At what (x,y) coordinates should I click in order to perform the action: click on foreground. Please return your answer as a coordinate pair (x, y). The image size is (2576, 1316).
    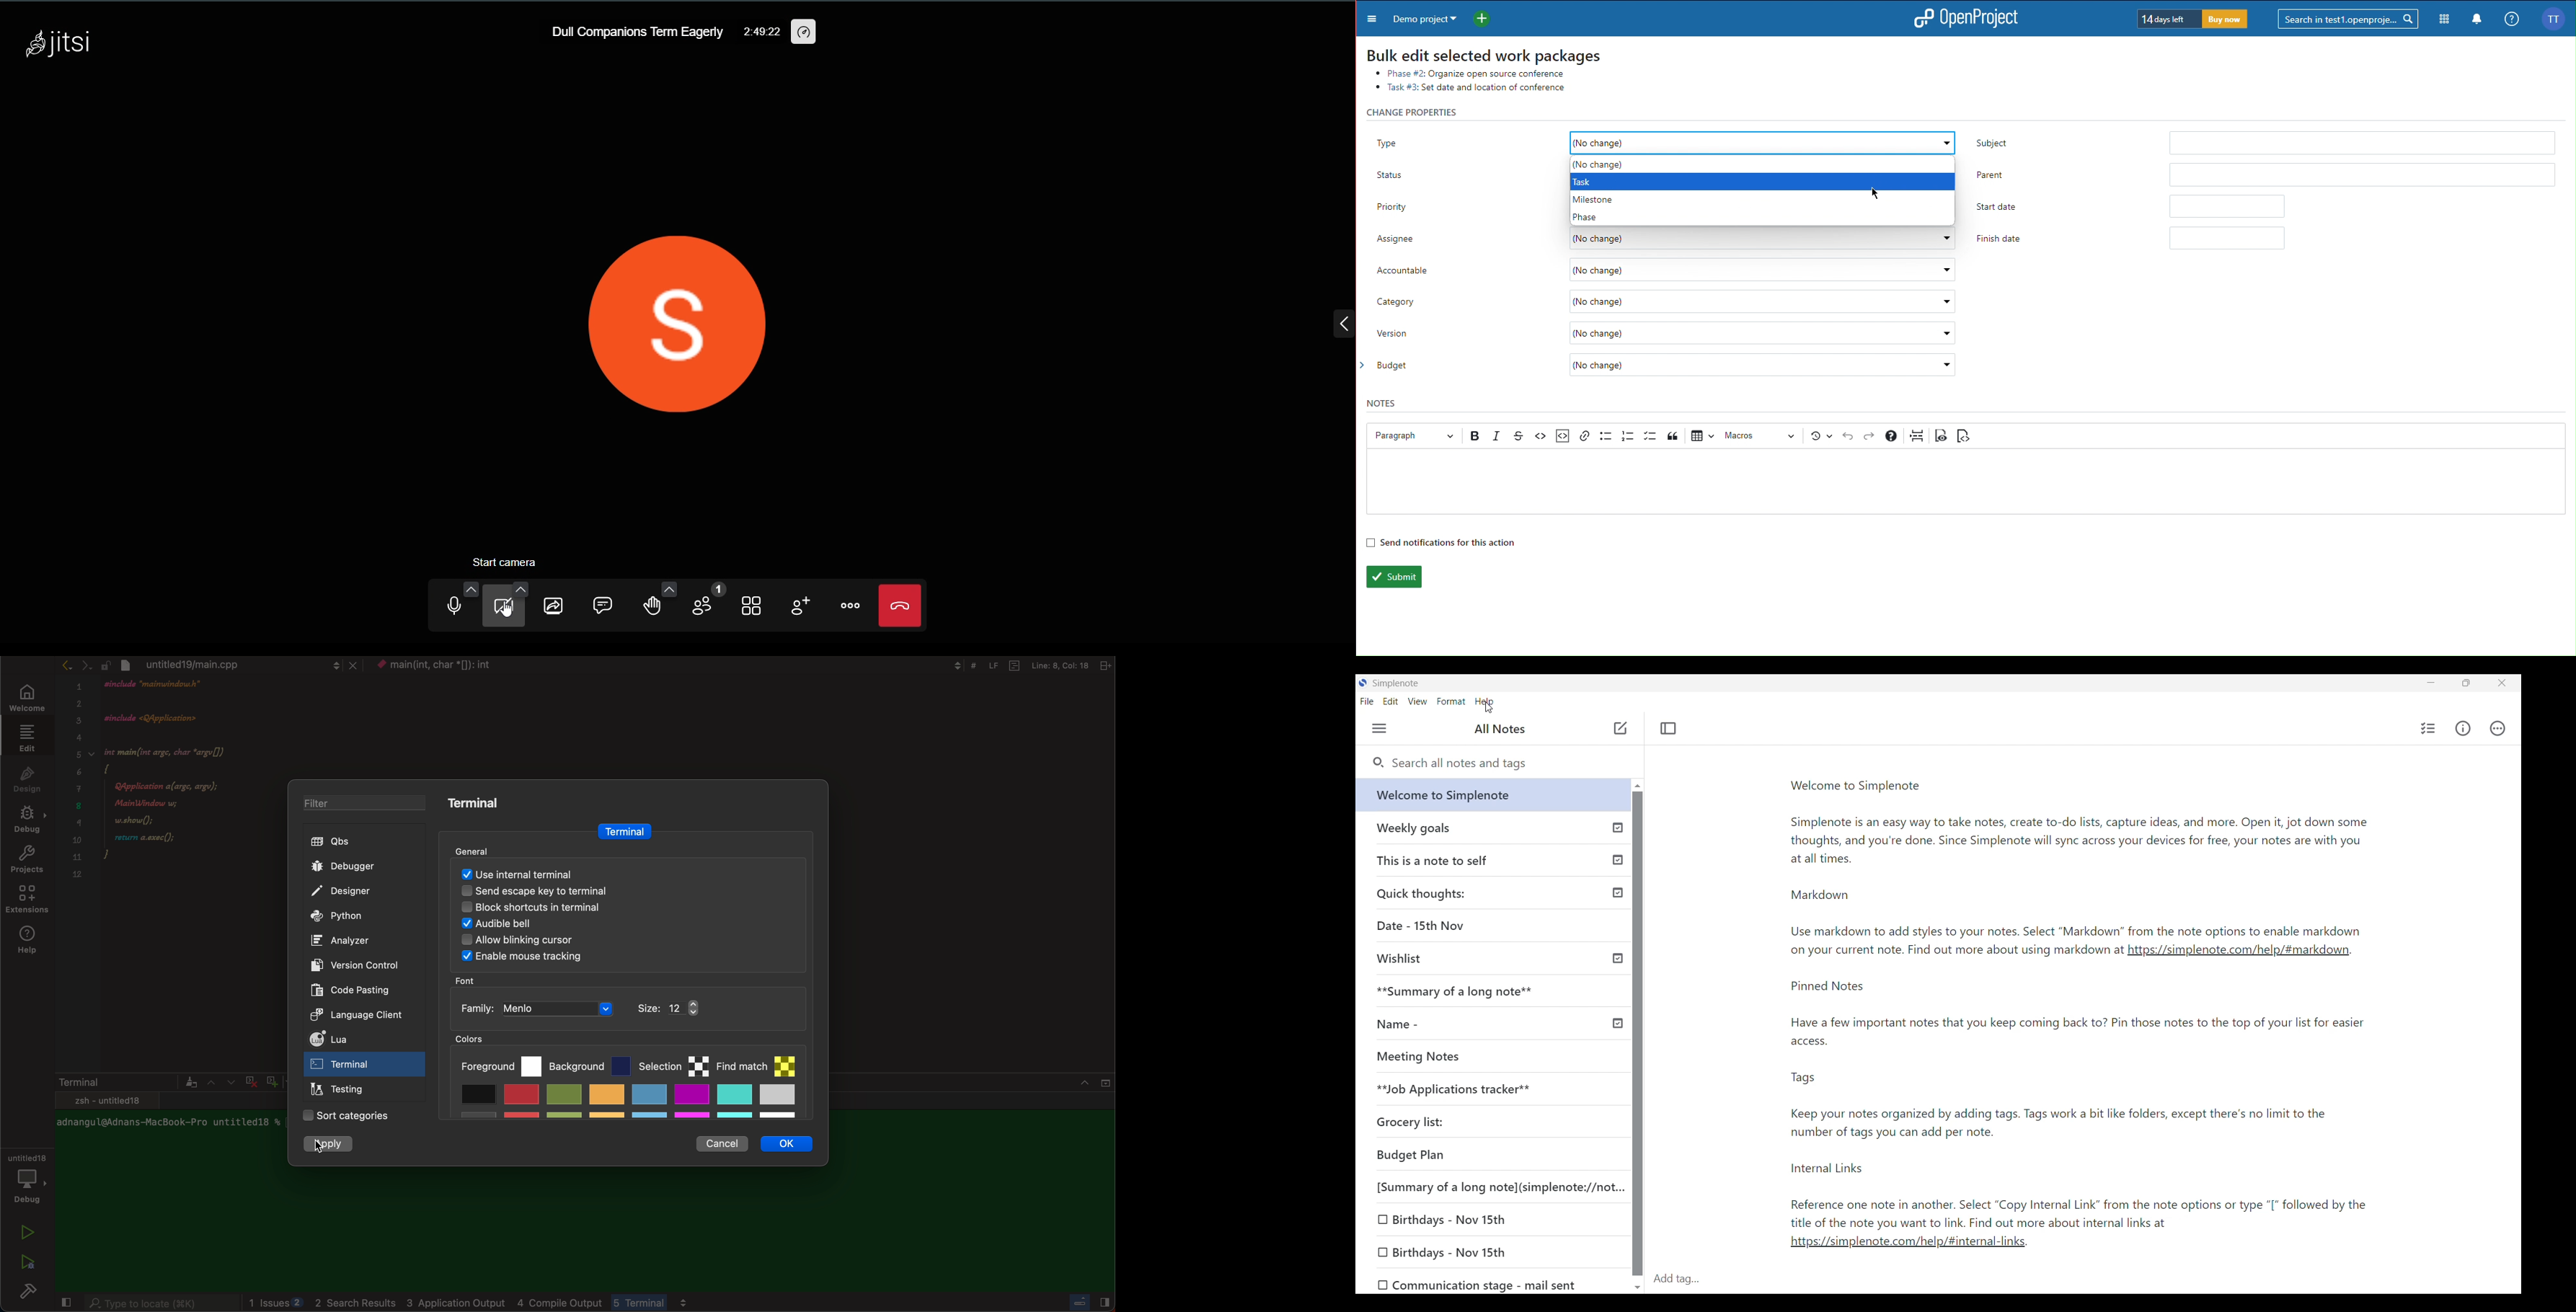
    Looking at the image, I should click on (500, 1065).